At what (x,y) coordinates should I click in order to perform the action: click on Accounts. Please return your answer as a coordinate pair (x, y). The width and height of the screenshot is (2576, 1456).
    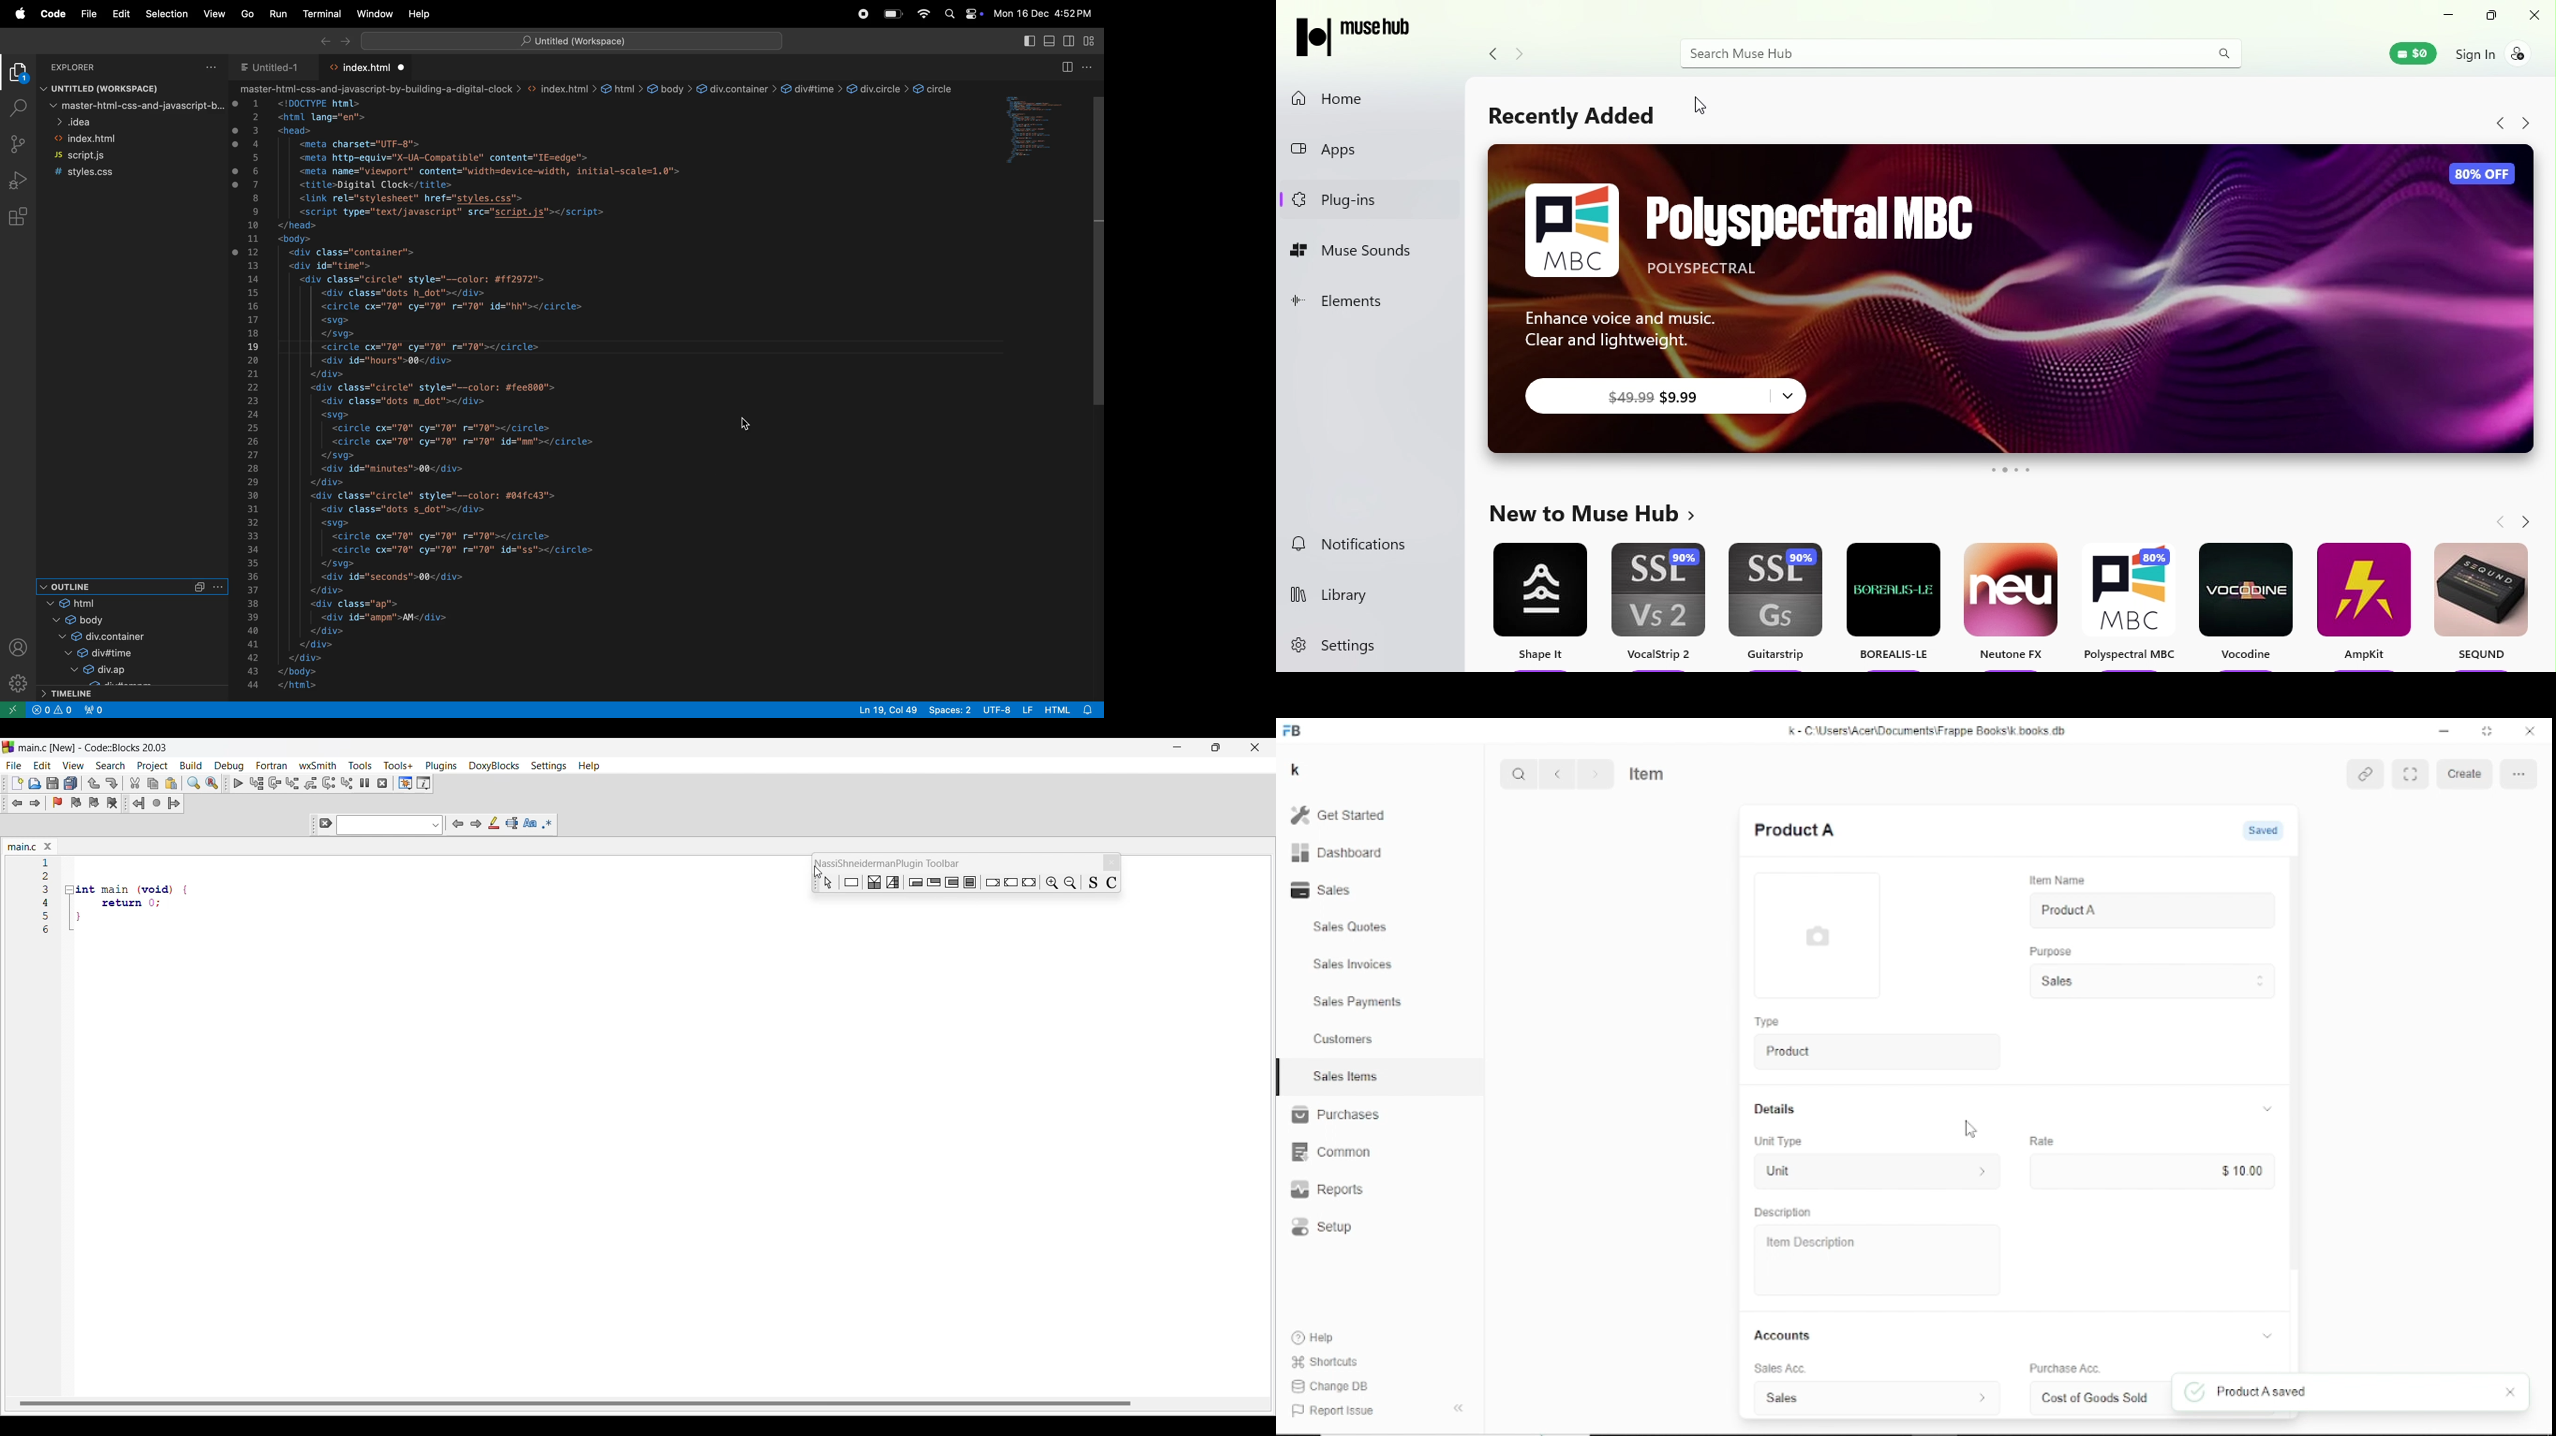
    Looking at the image, I should click on (2017, 1335).